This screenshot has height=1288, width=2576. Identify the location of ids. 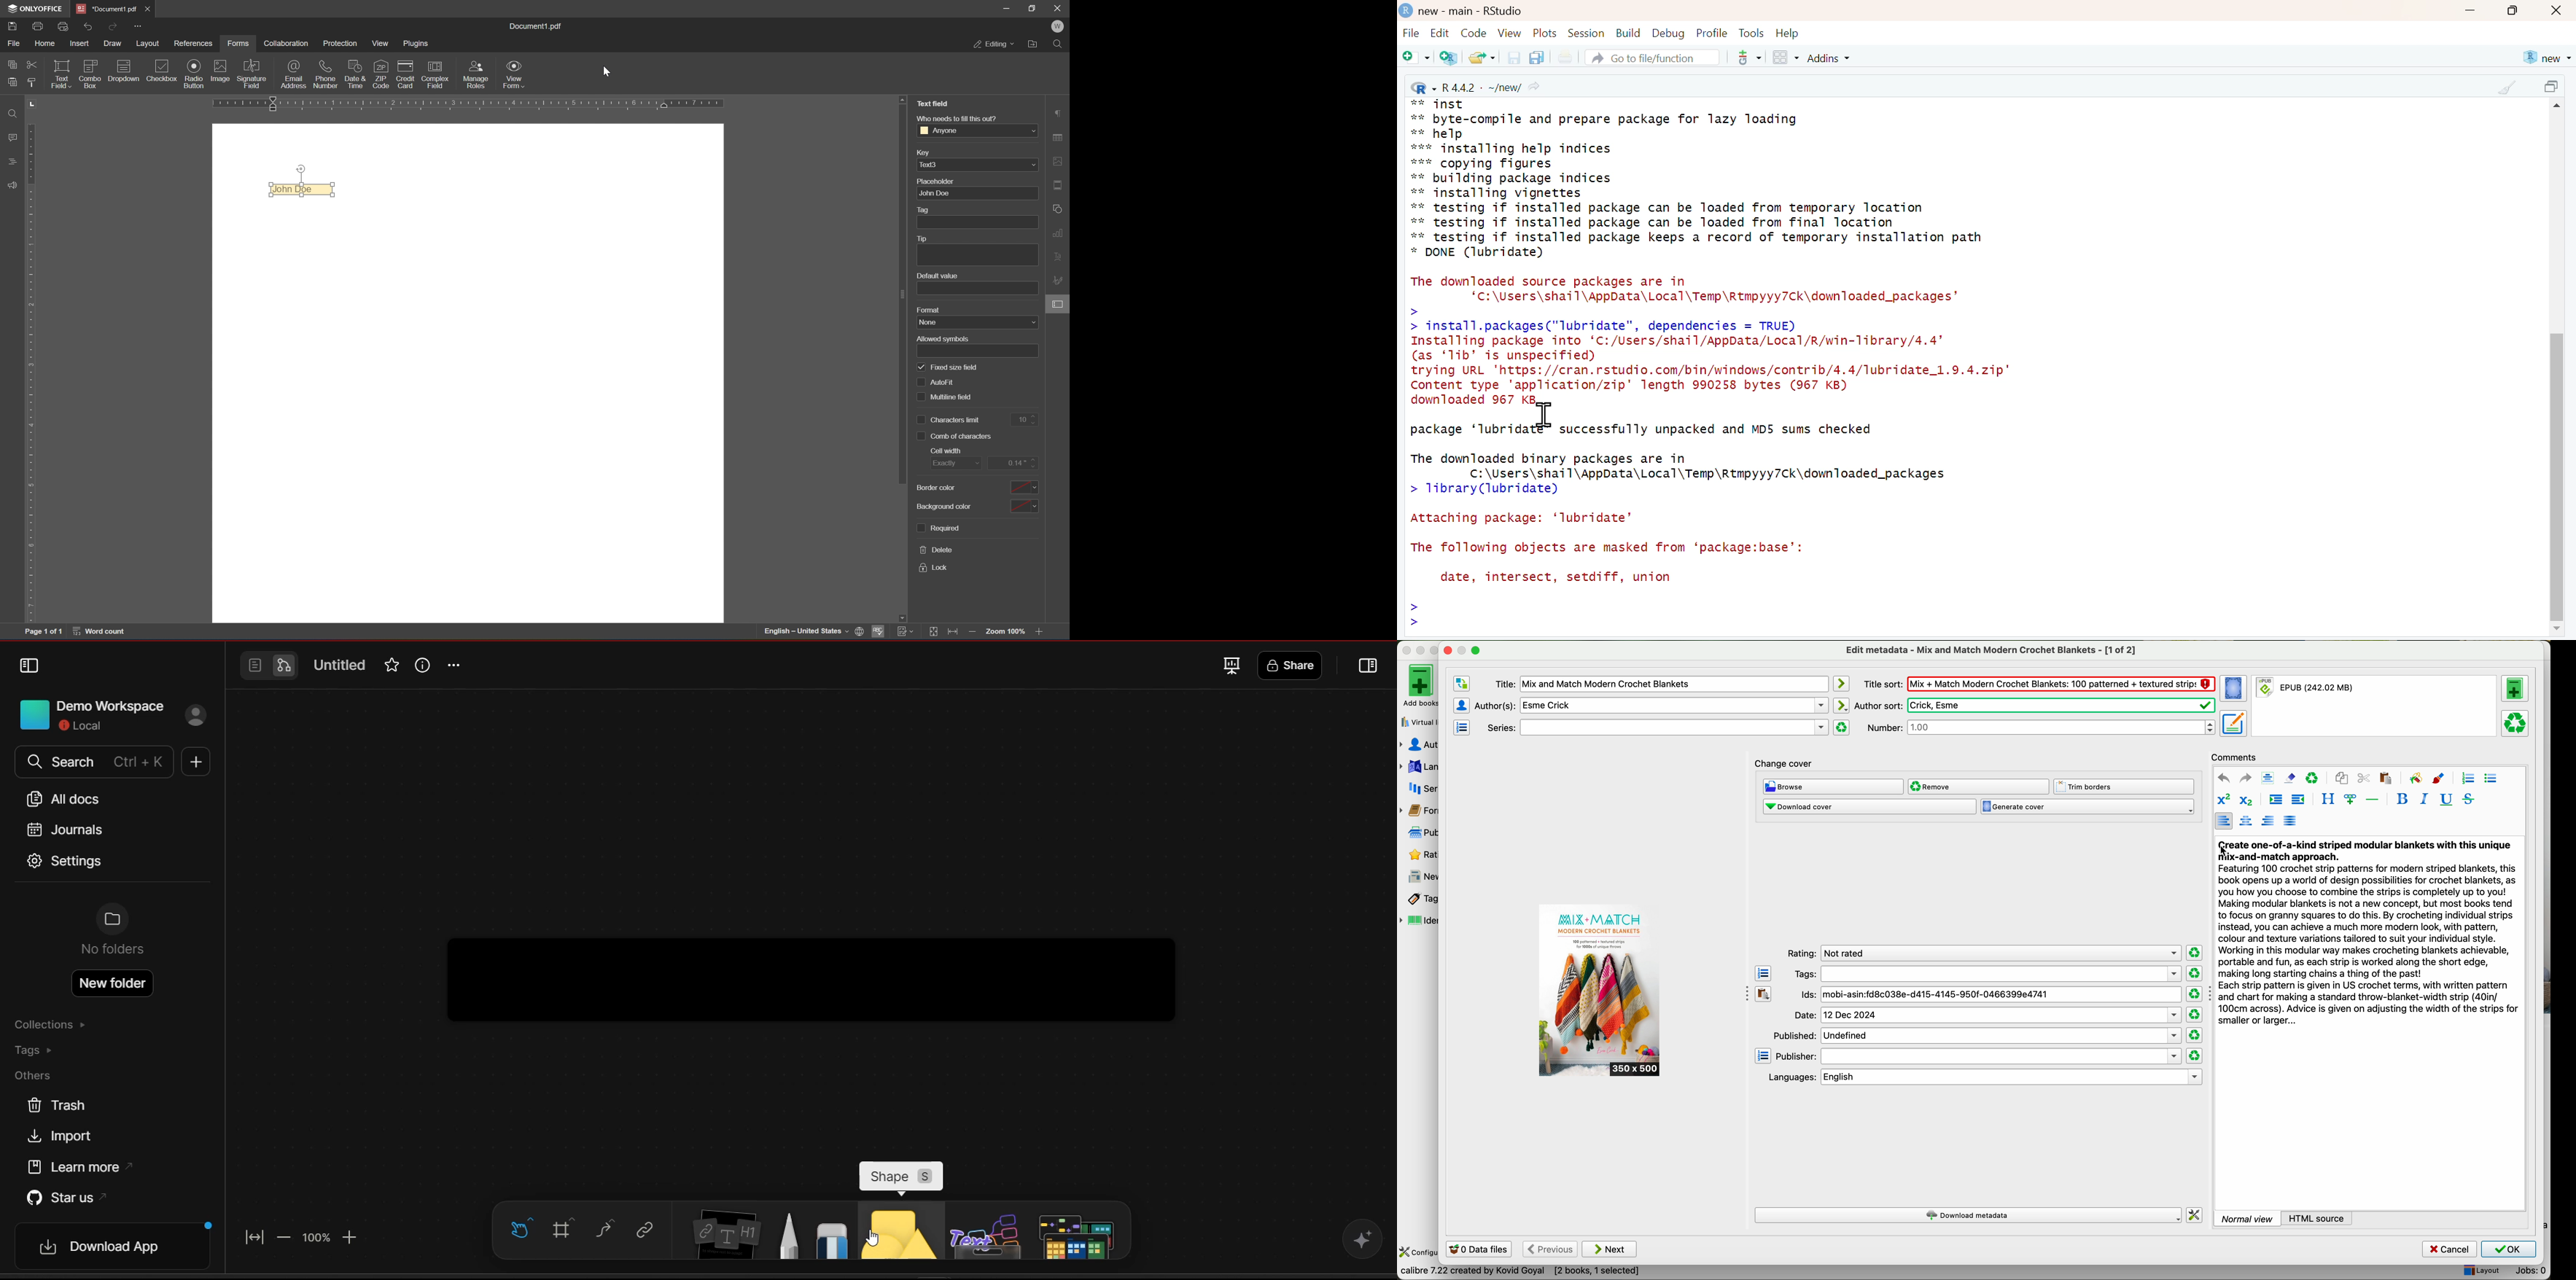
(1990, 995).